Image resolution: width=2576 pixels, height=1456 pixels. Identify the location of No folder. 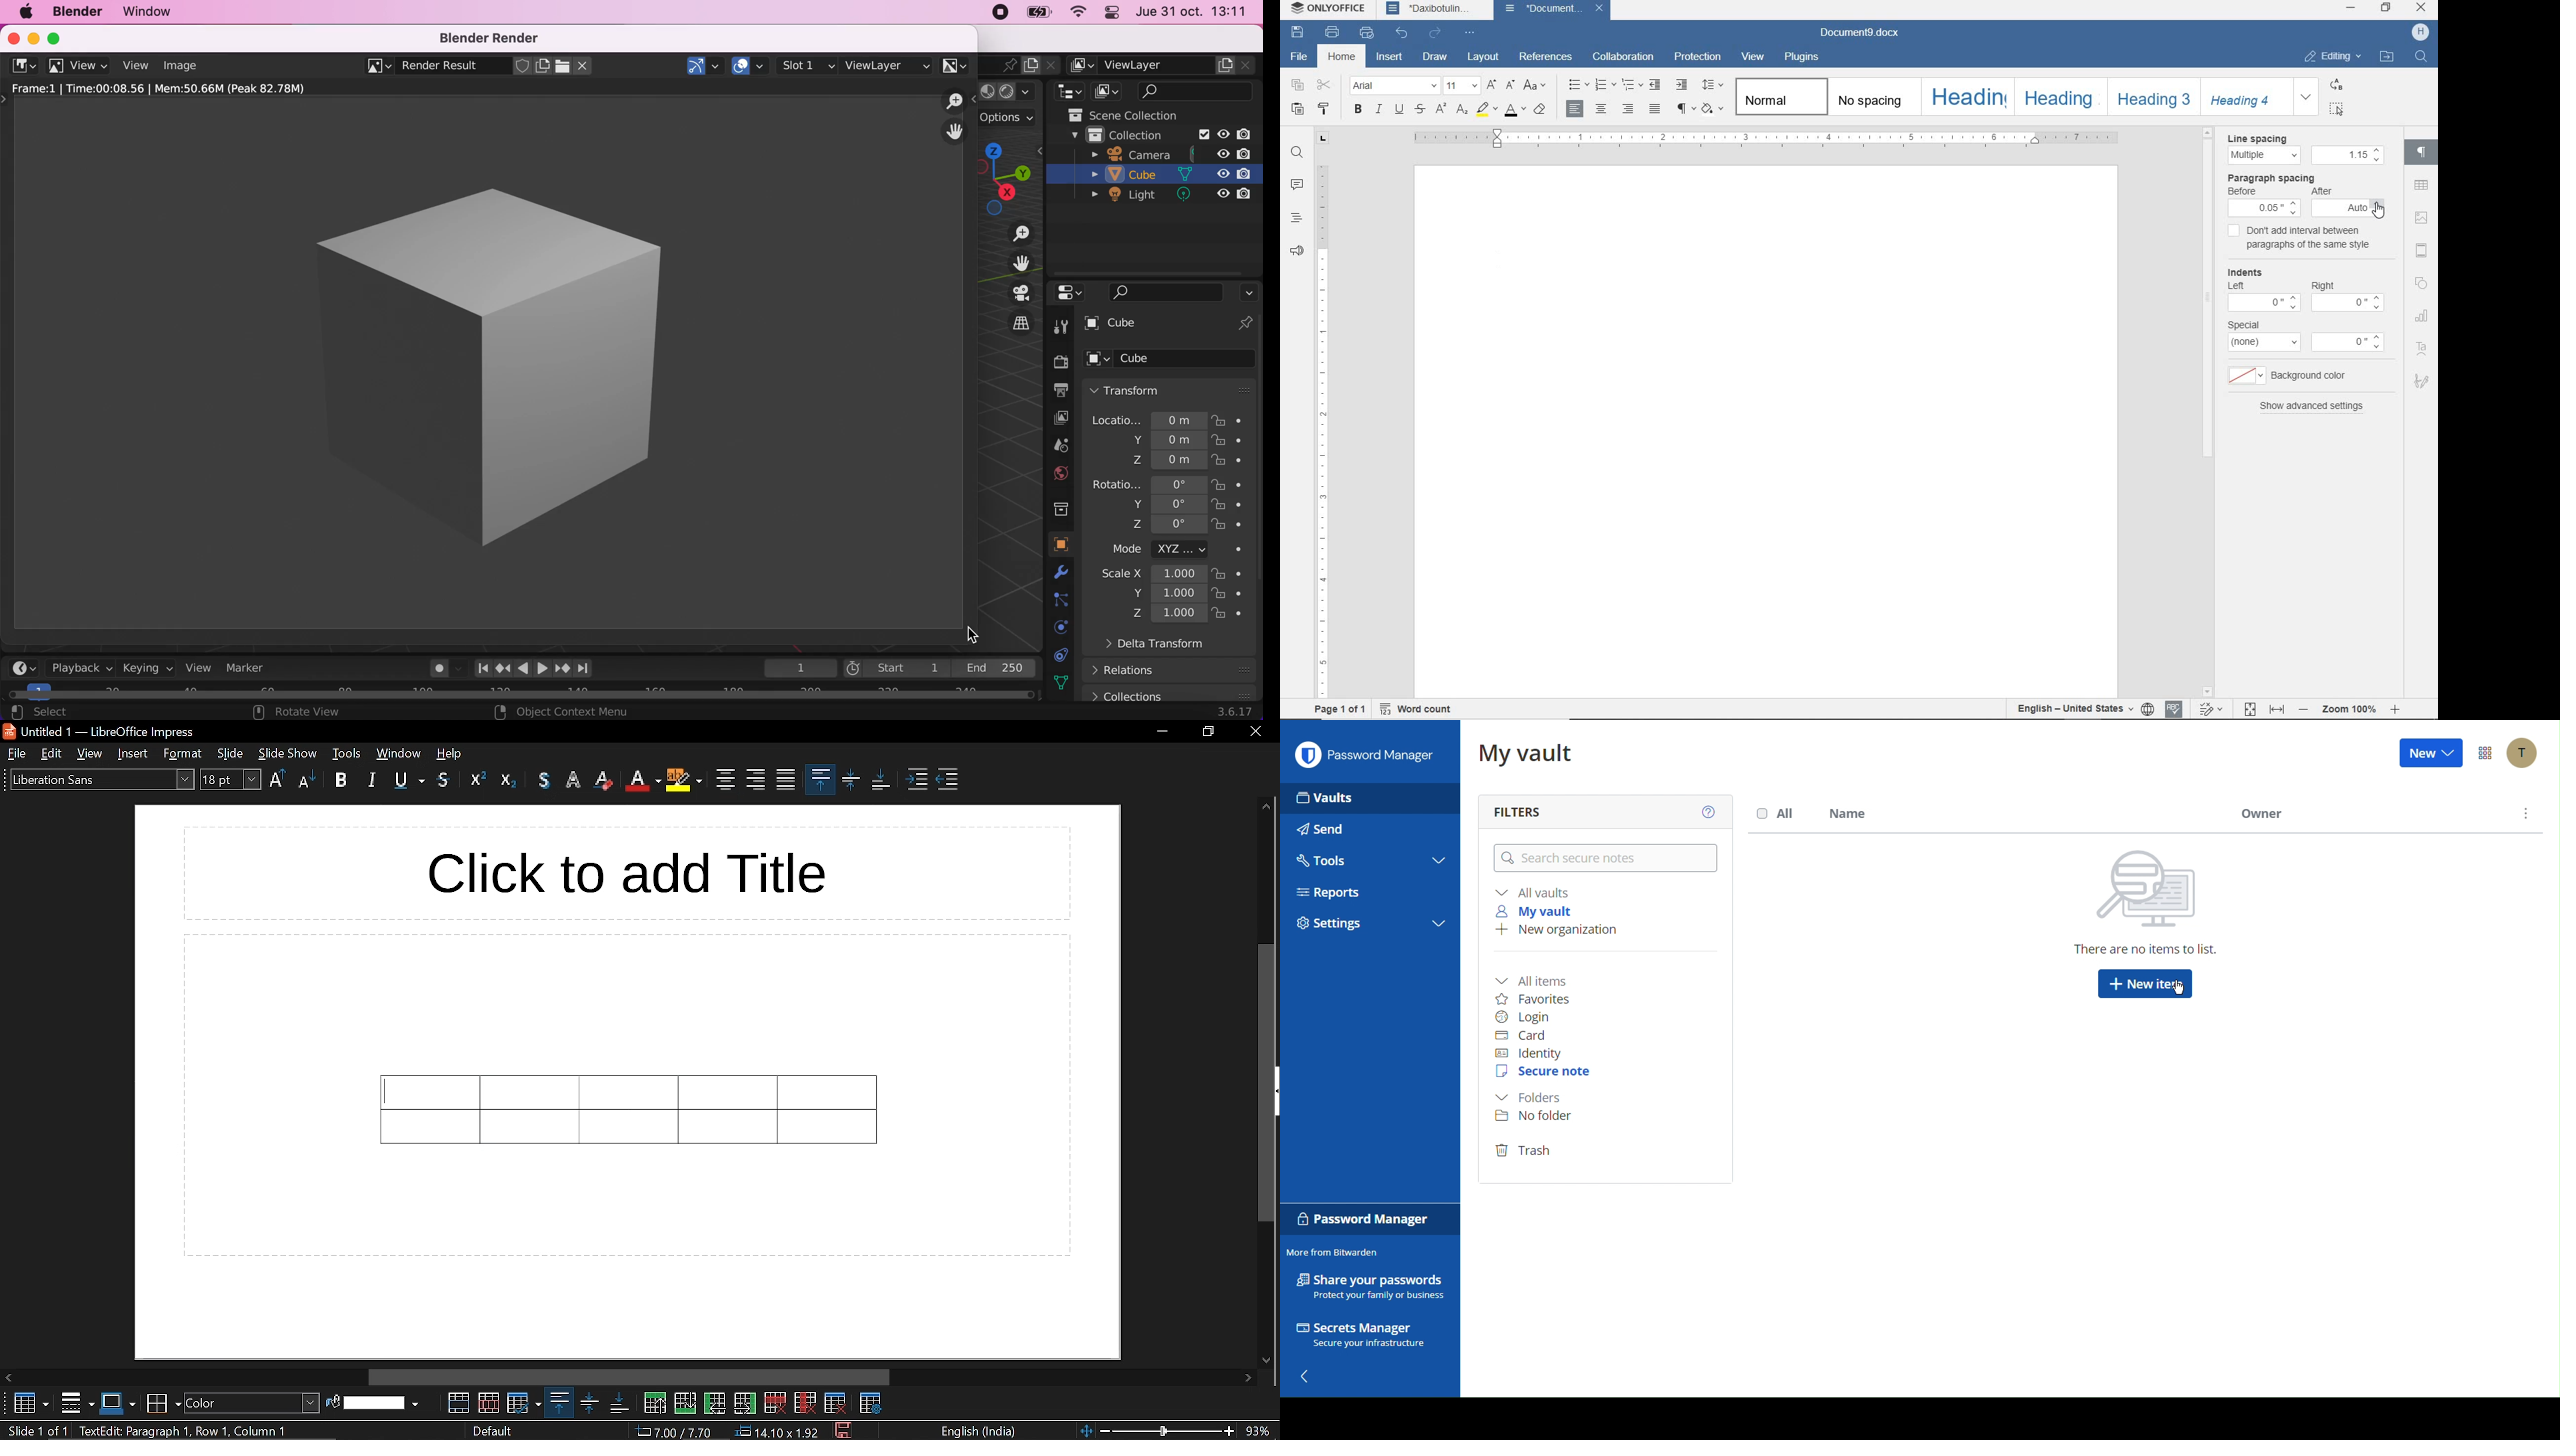
(1532, 1117).